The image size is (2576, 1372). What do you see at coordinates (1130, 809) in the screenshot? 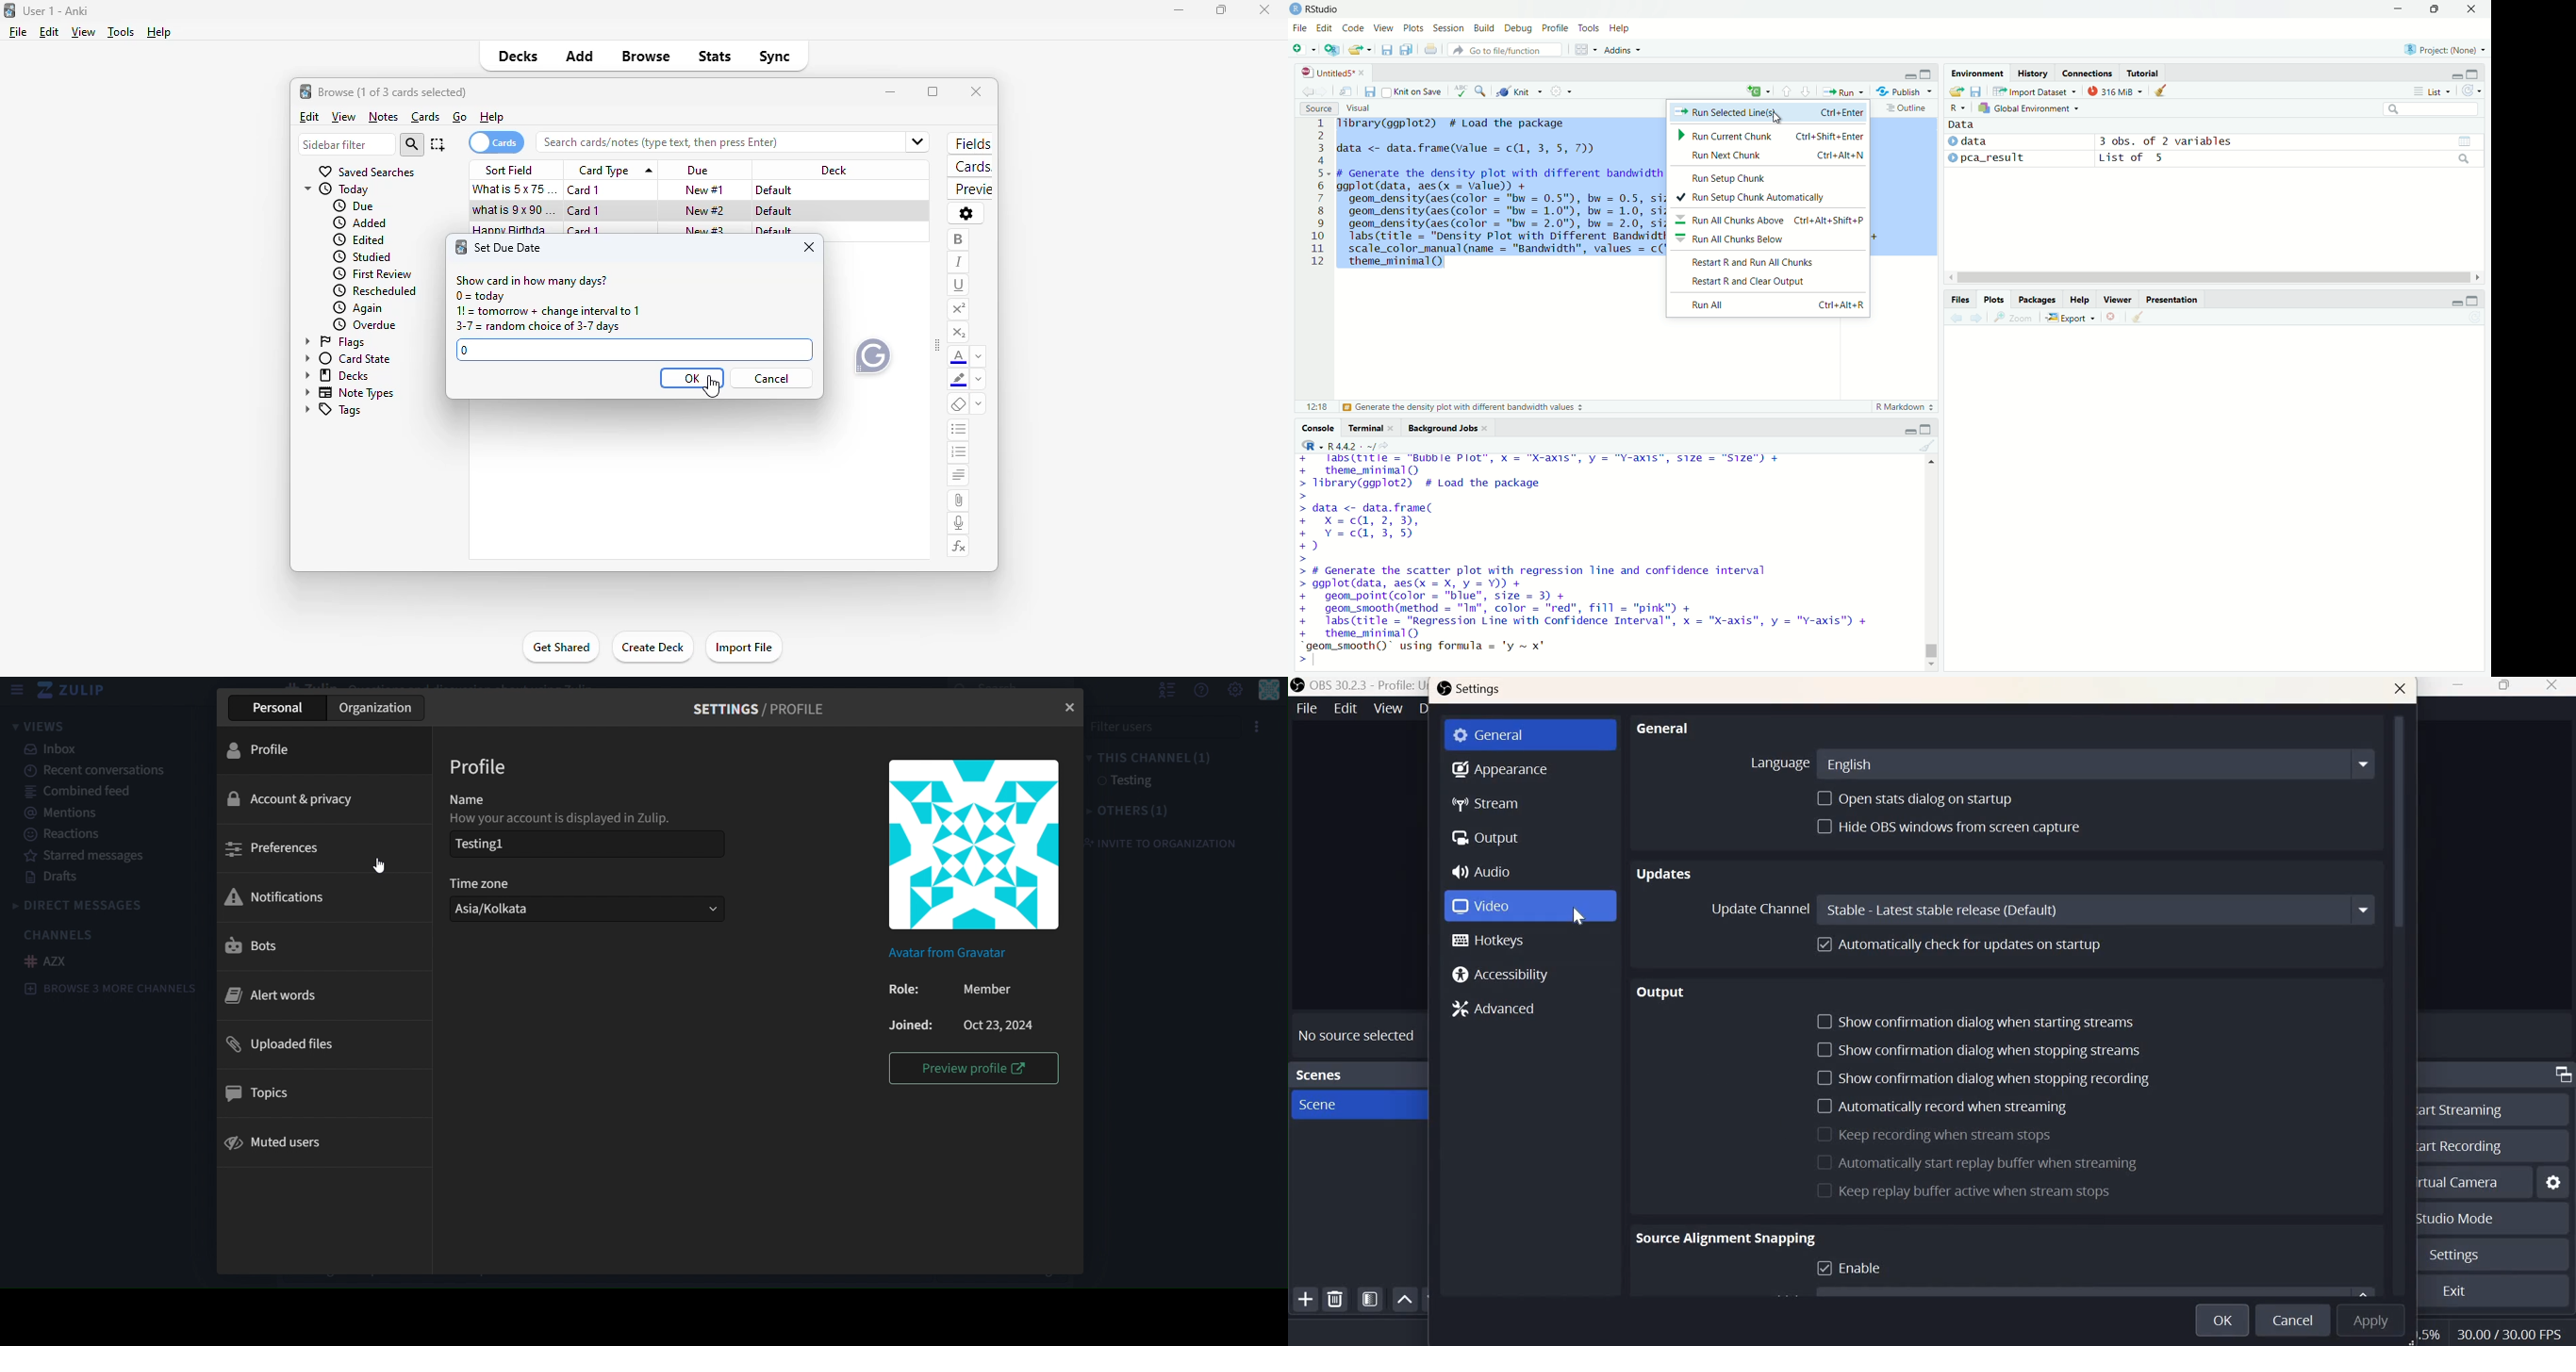
I see `others(1)` at bounding box center [1130, 809].